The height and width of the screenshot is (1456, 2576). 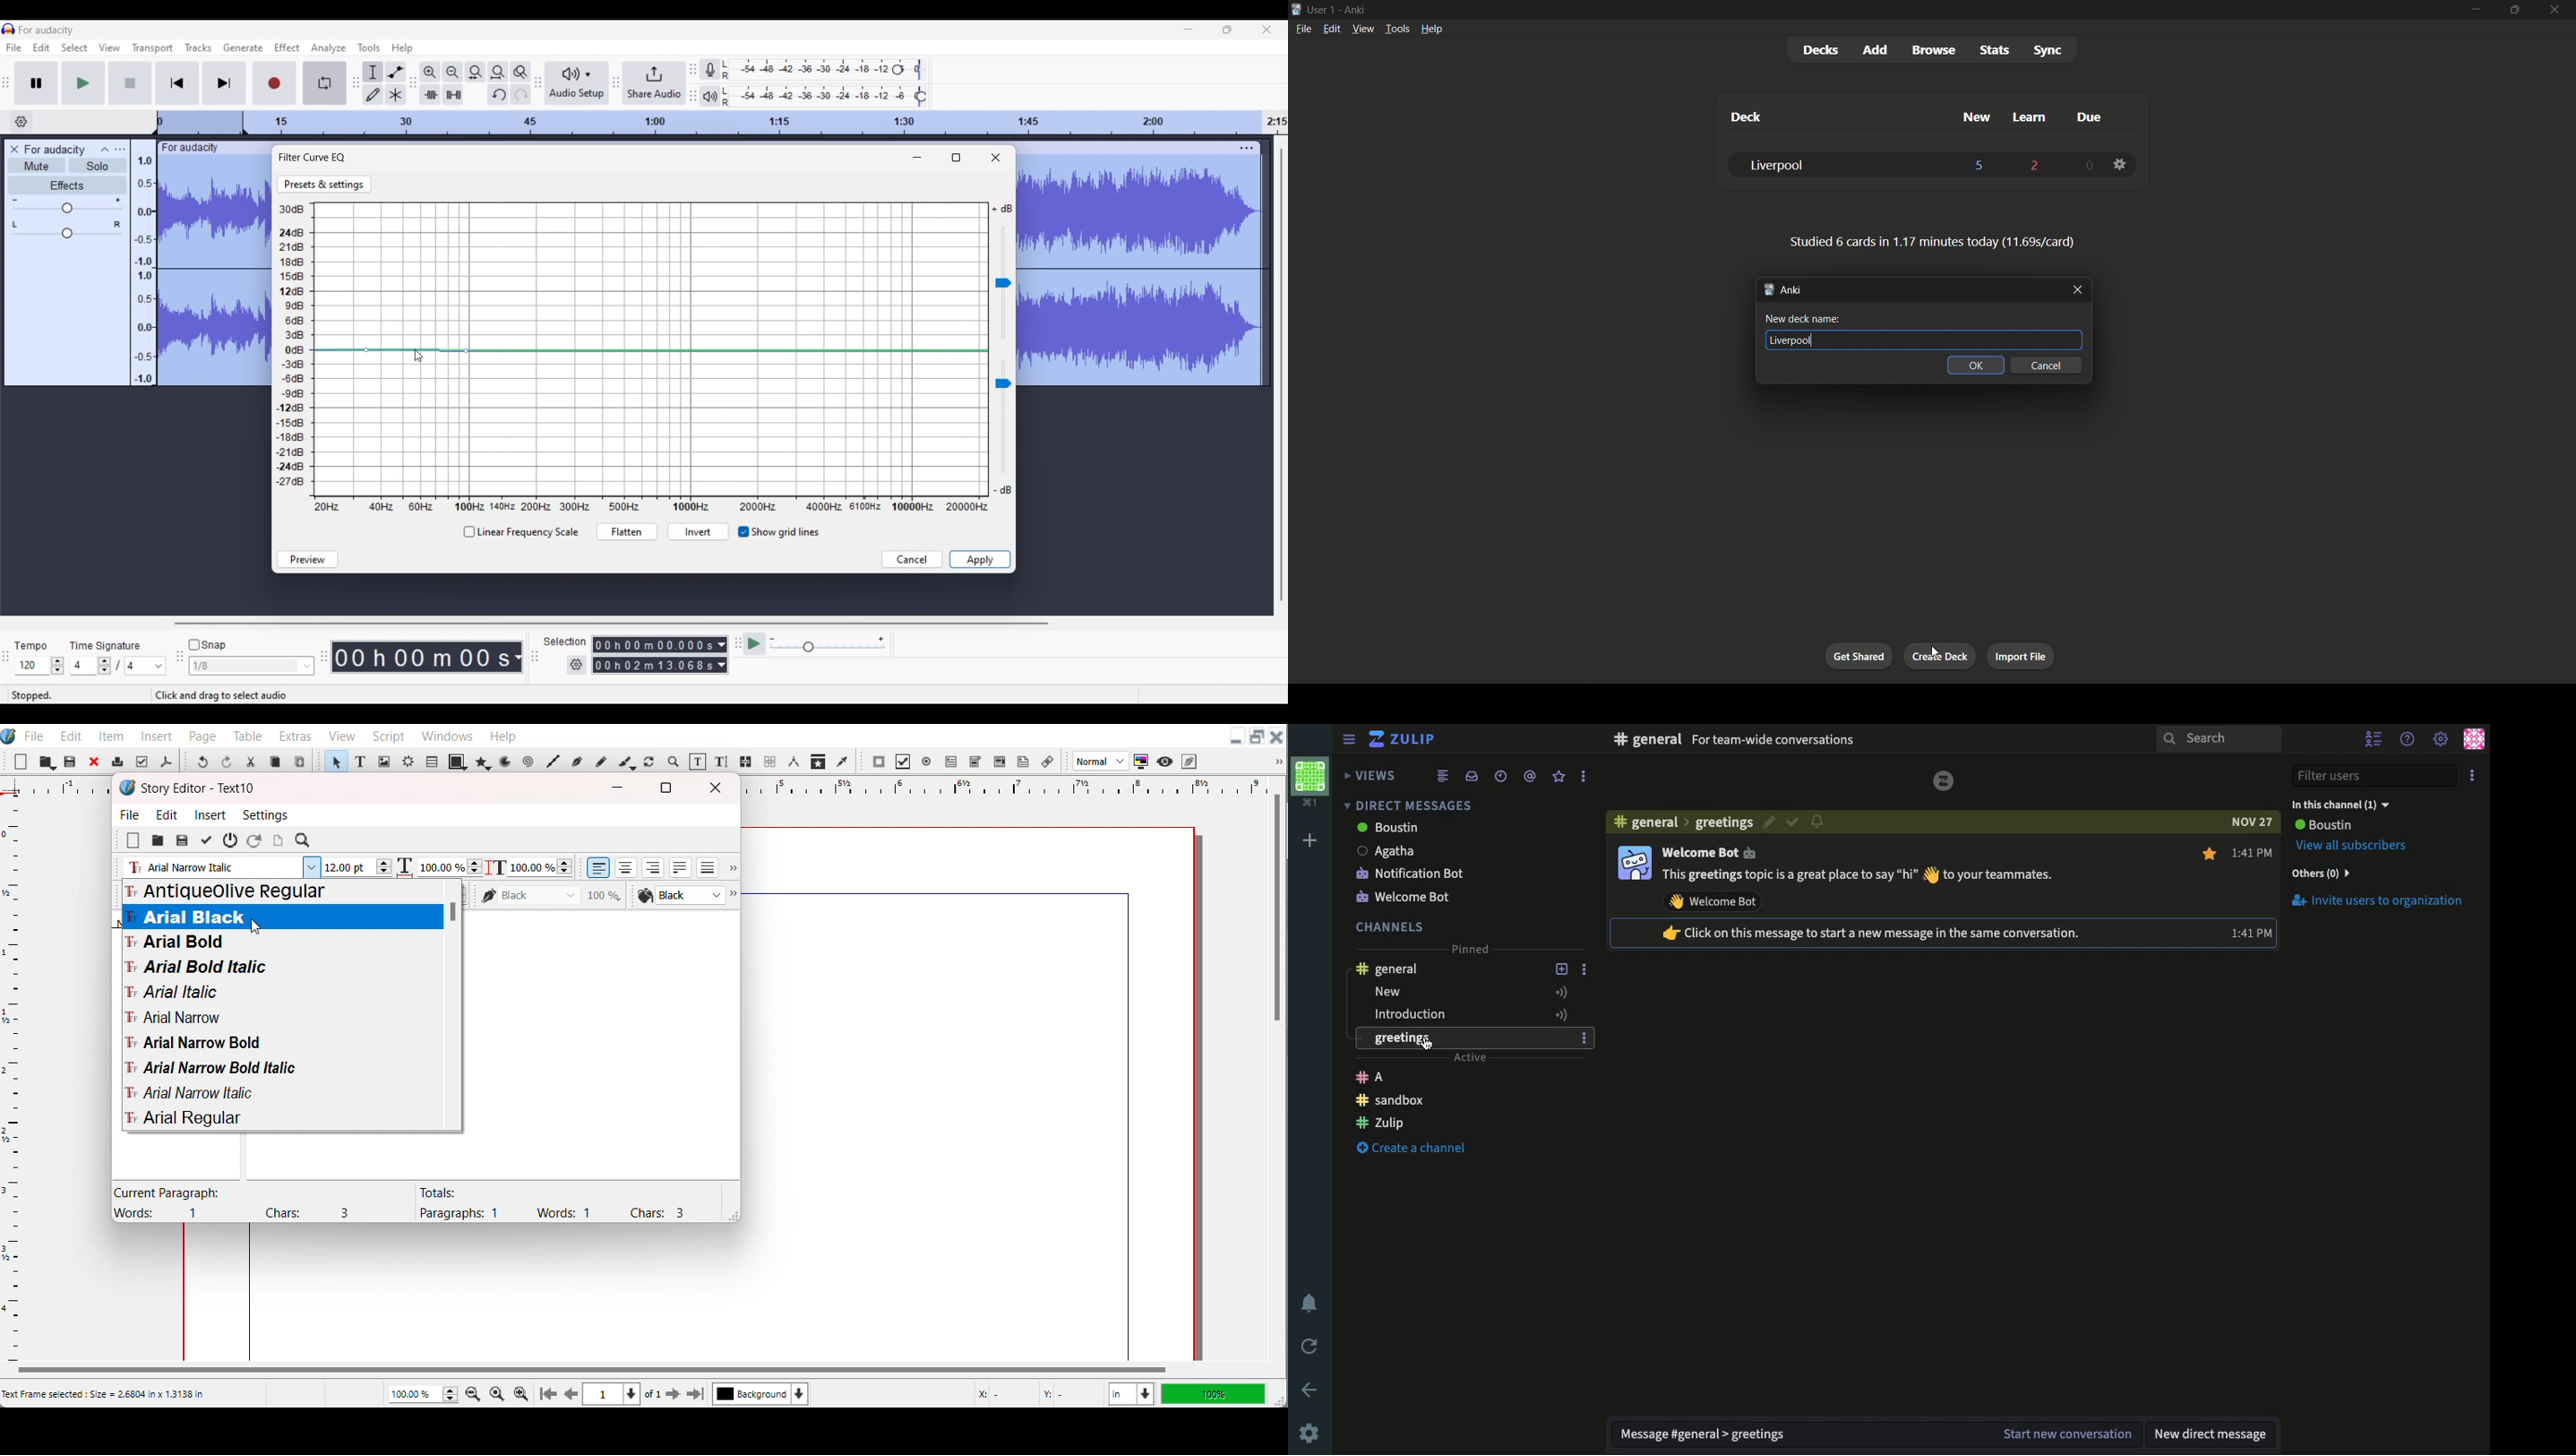 What do you see at coordinates (502, 735) in the screenshot?
I see `Help` at bounding box center [502, 735].